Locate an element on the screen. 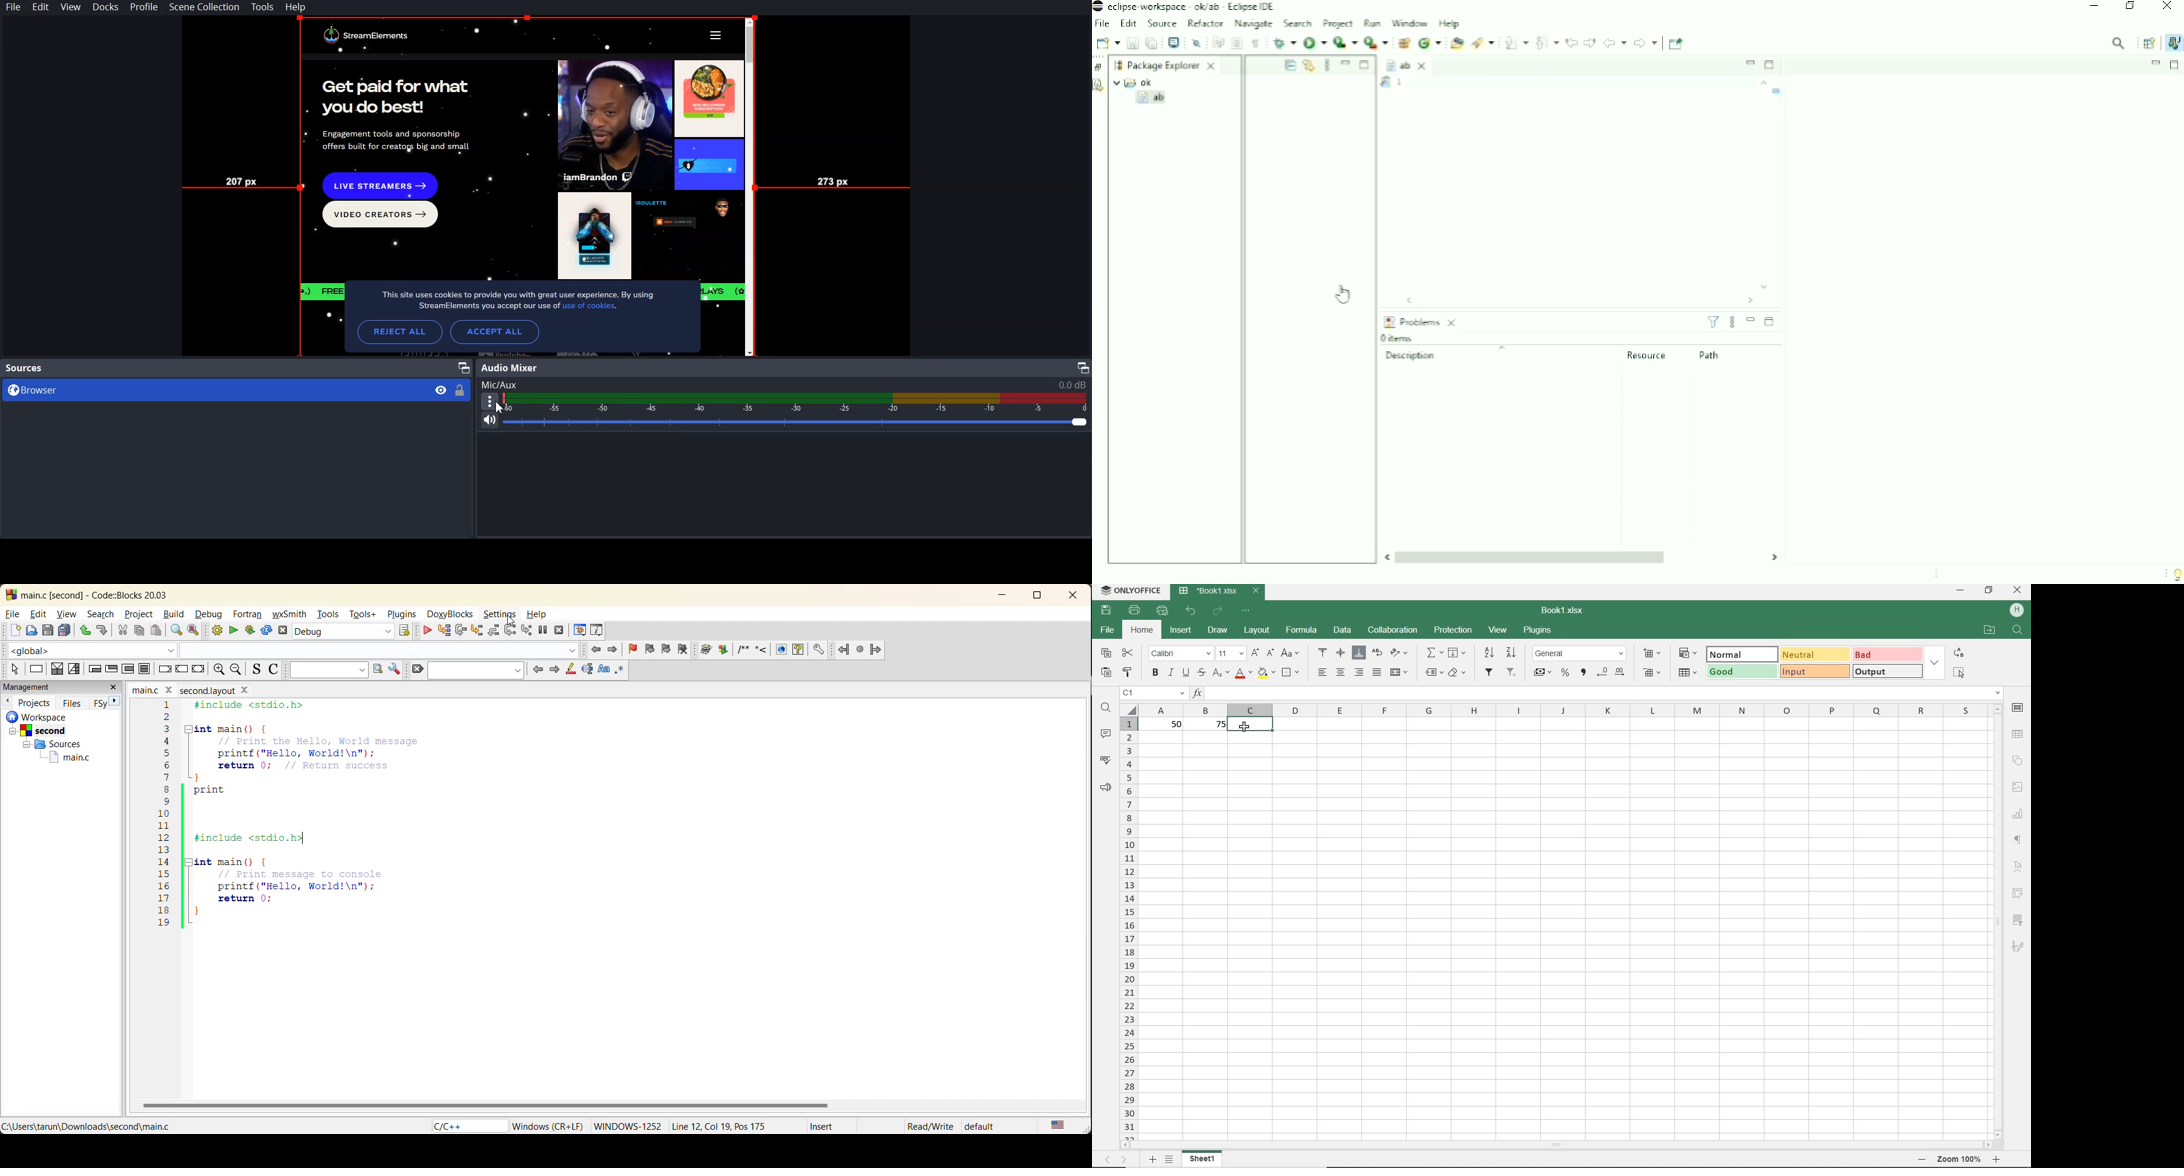 This screenshot has width=2184, height=1176. View is located at coordinates (70, 7).